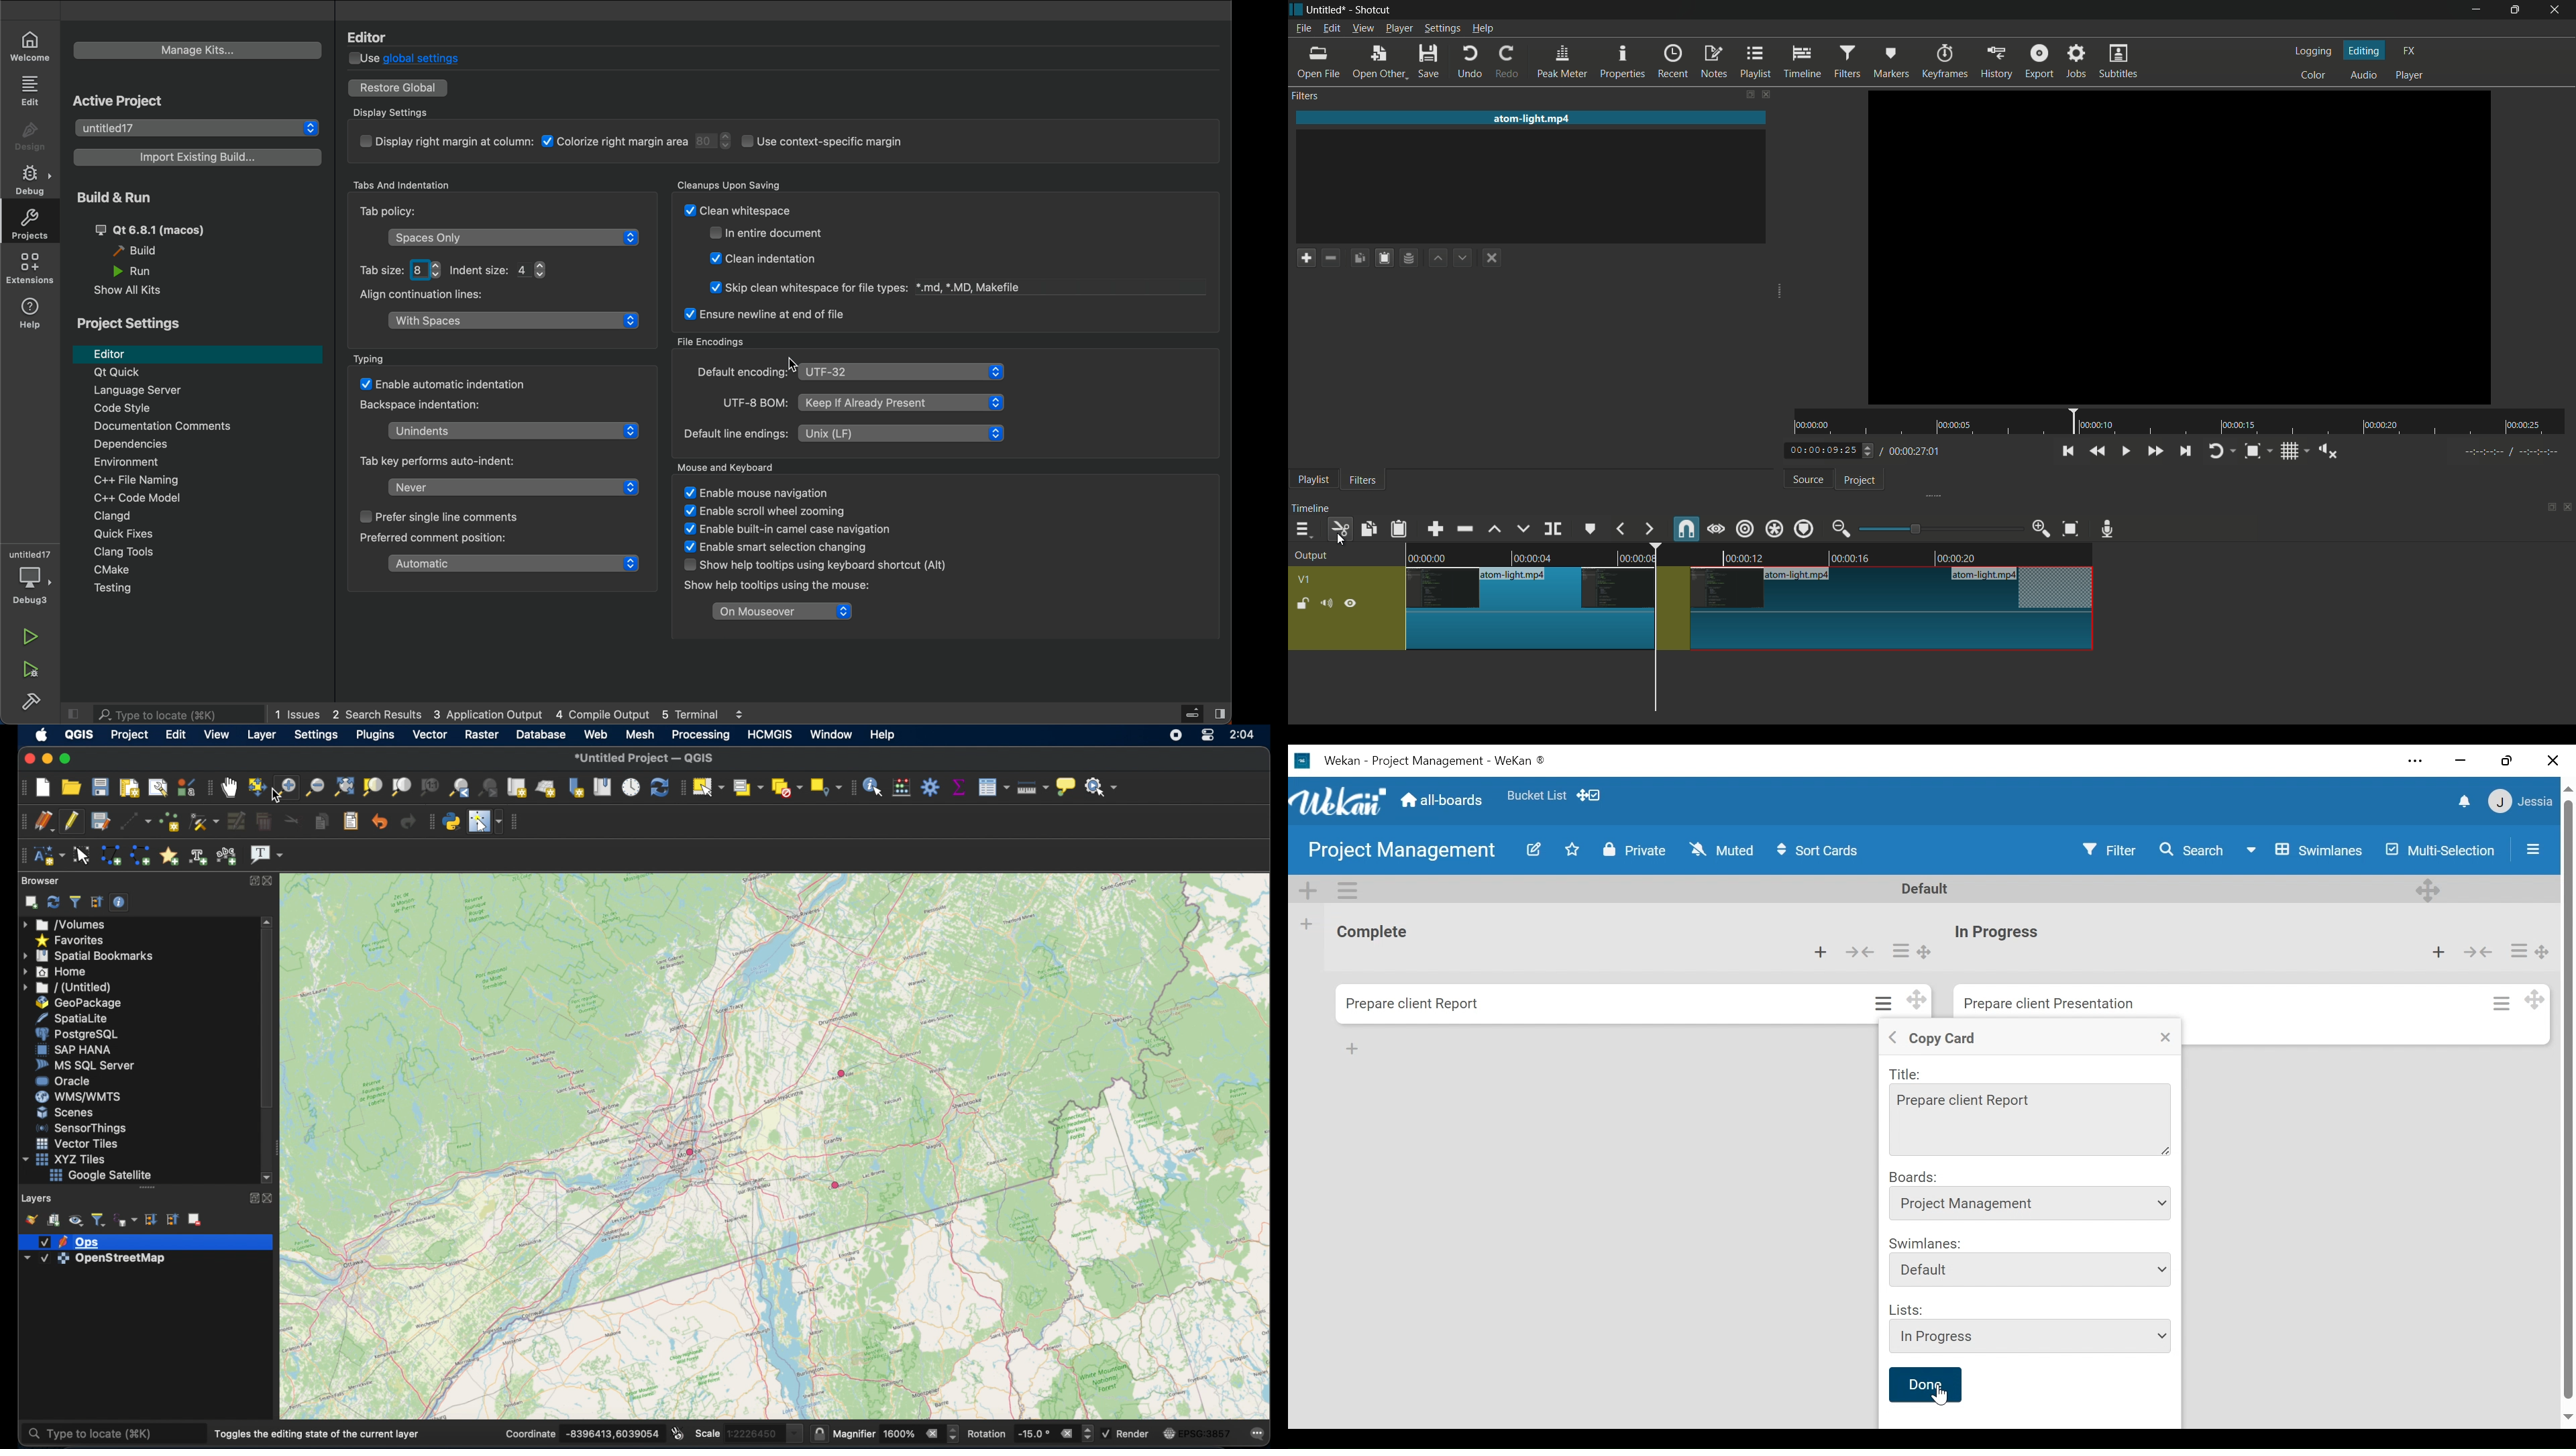 The image size is (2576, 1456). What do you see at coordinates (790, 367) in the screenshot?
I see `Cursor` at bounding box center [790, 367].